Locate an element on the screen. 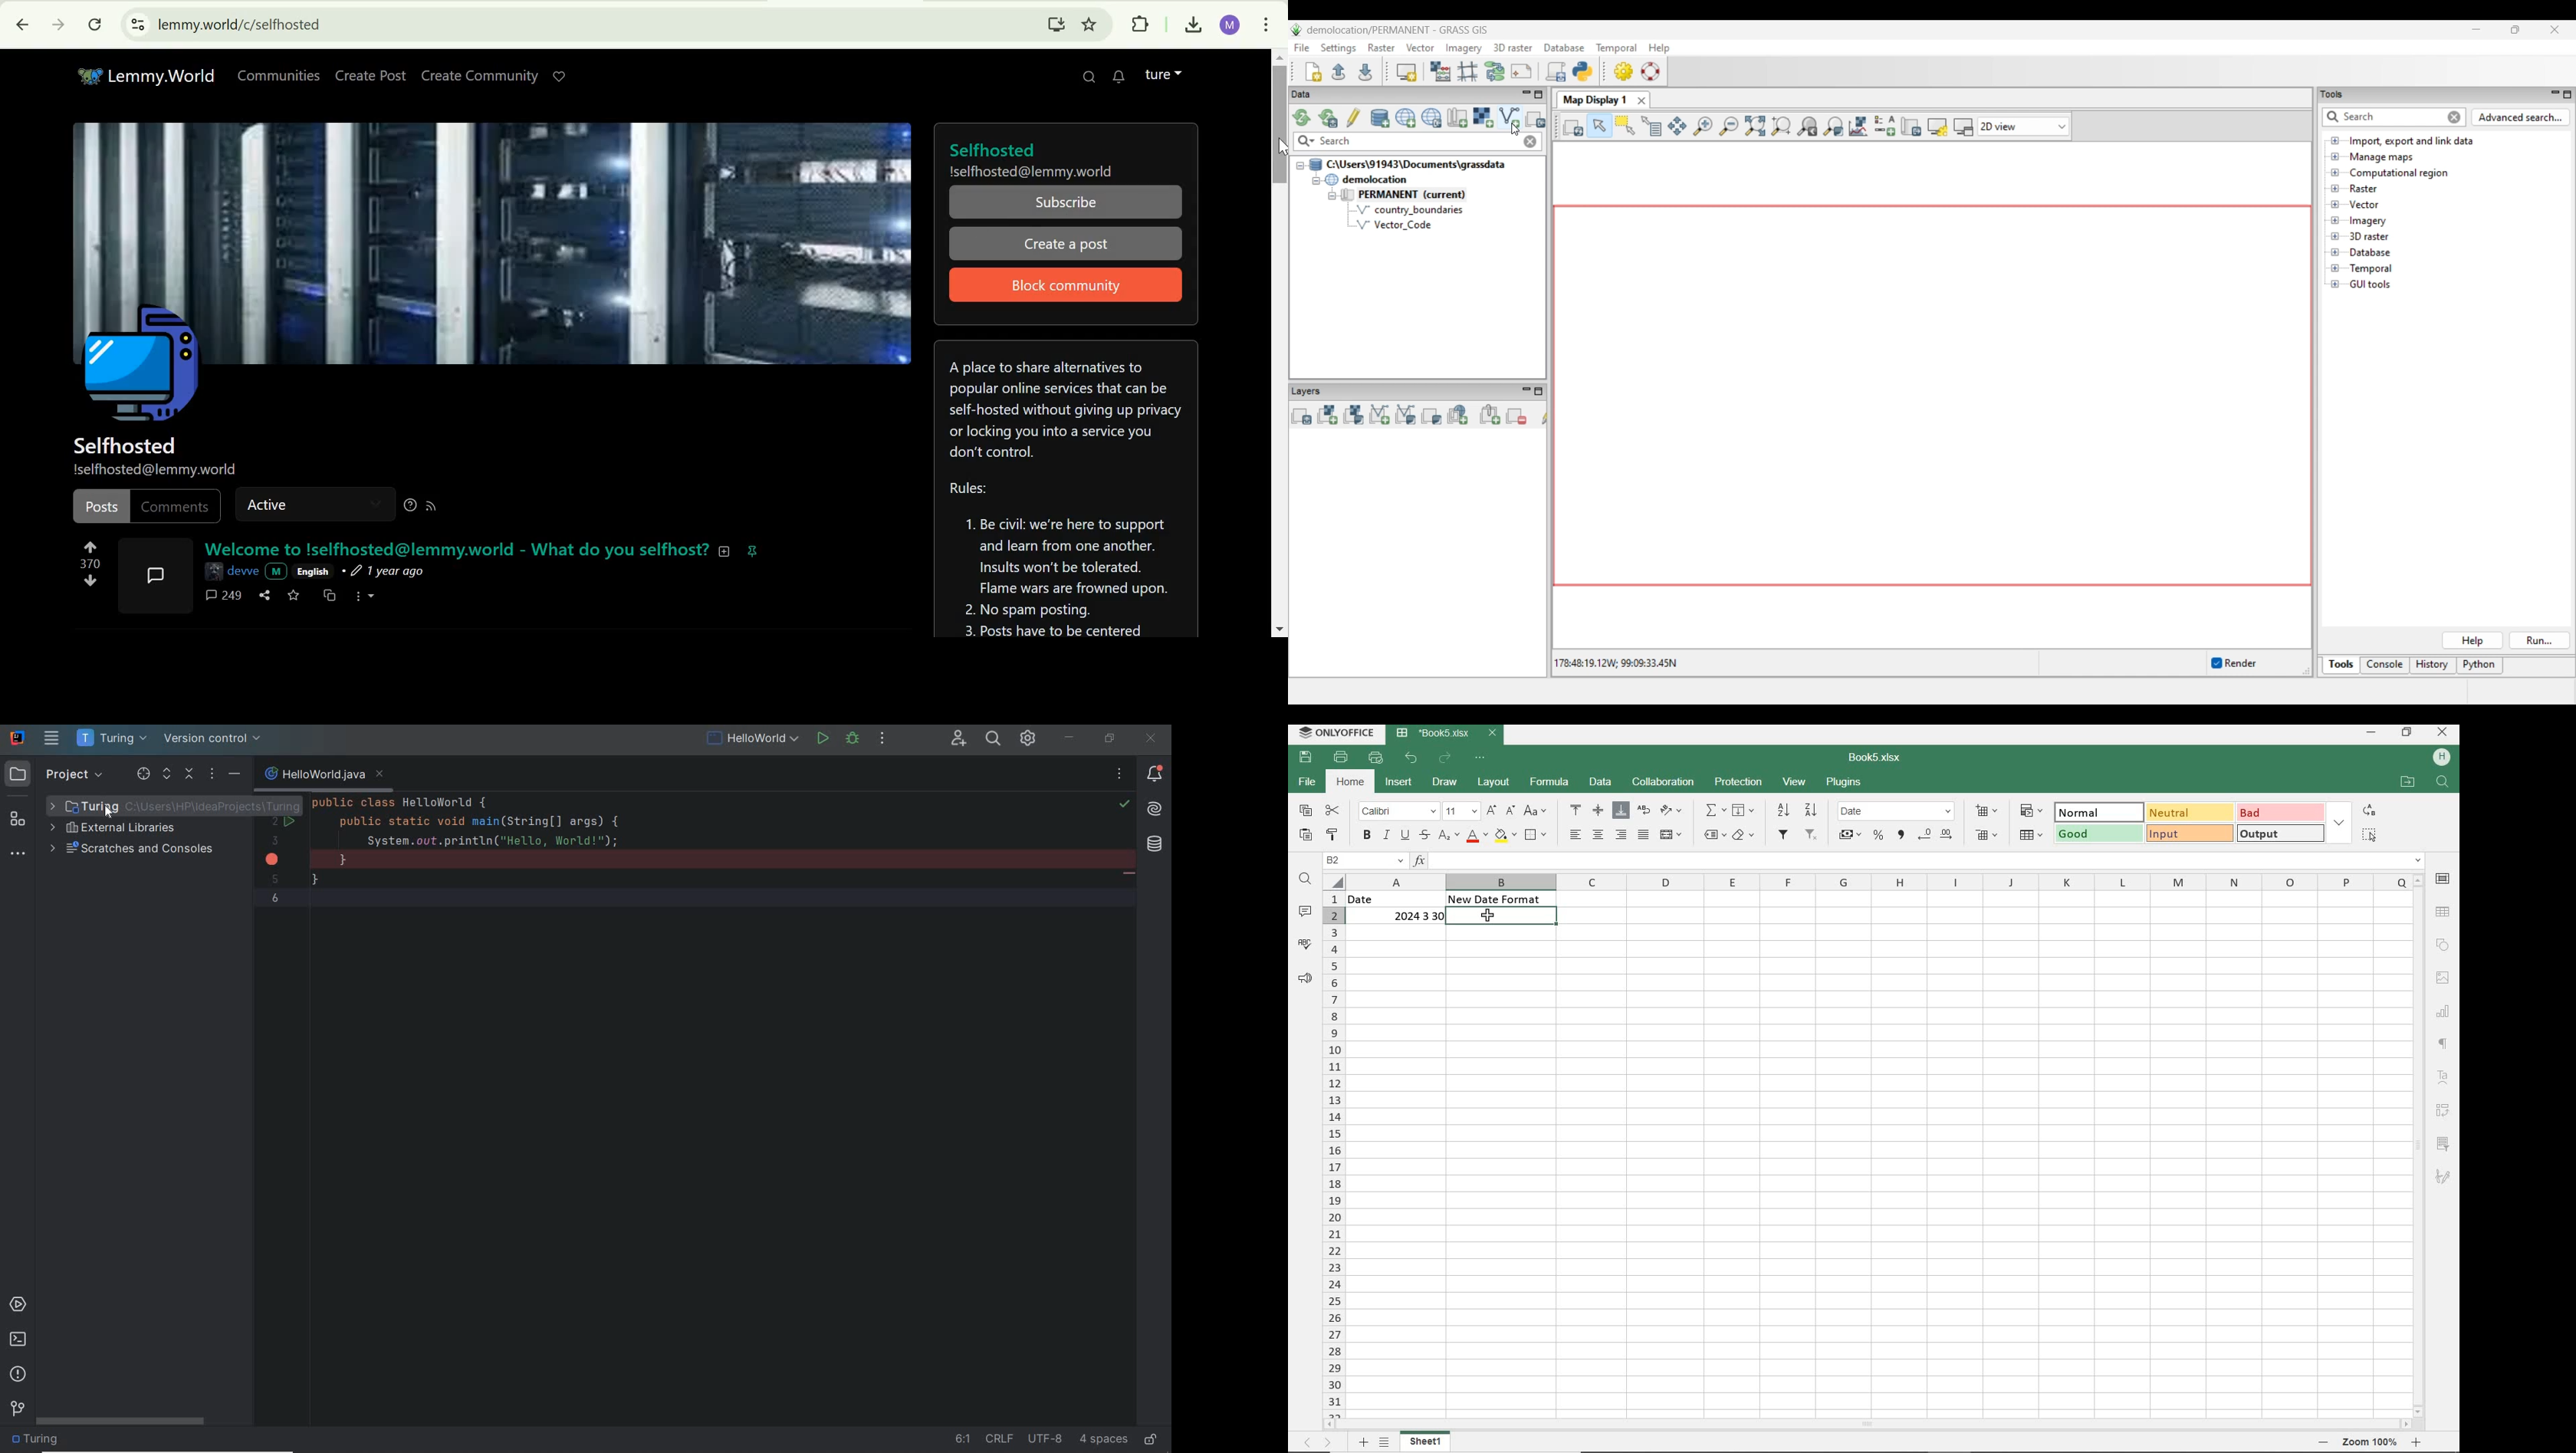  FILE is located at coordinates (1309, 782).